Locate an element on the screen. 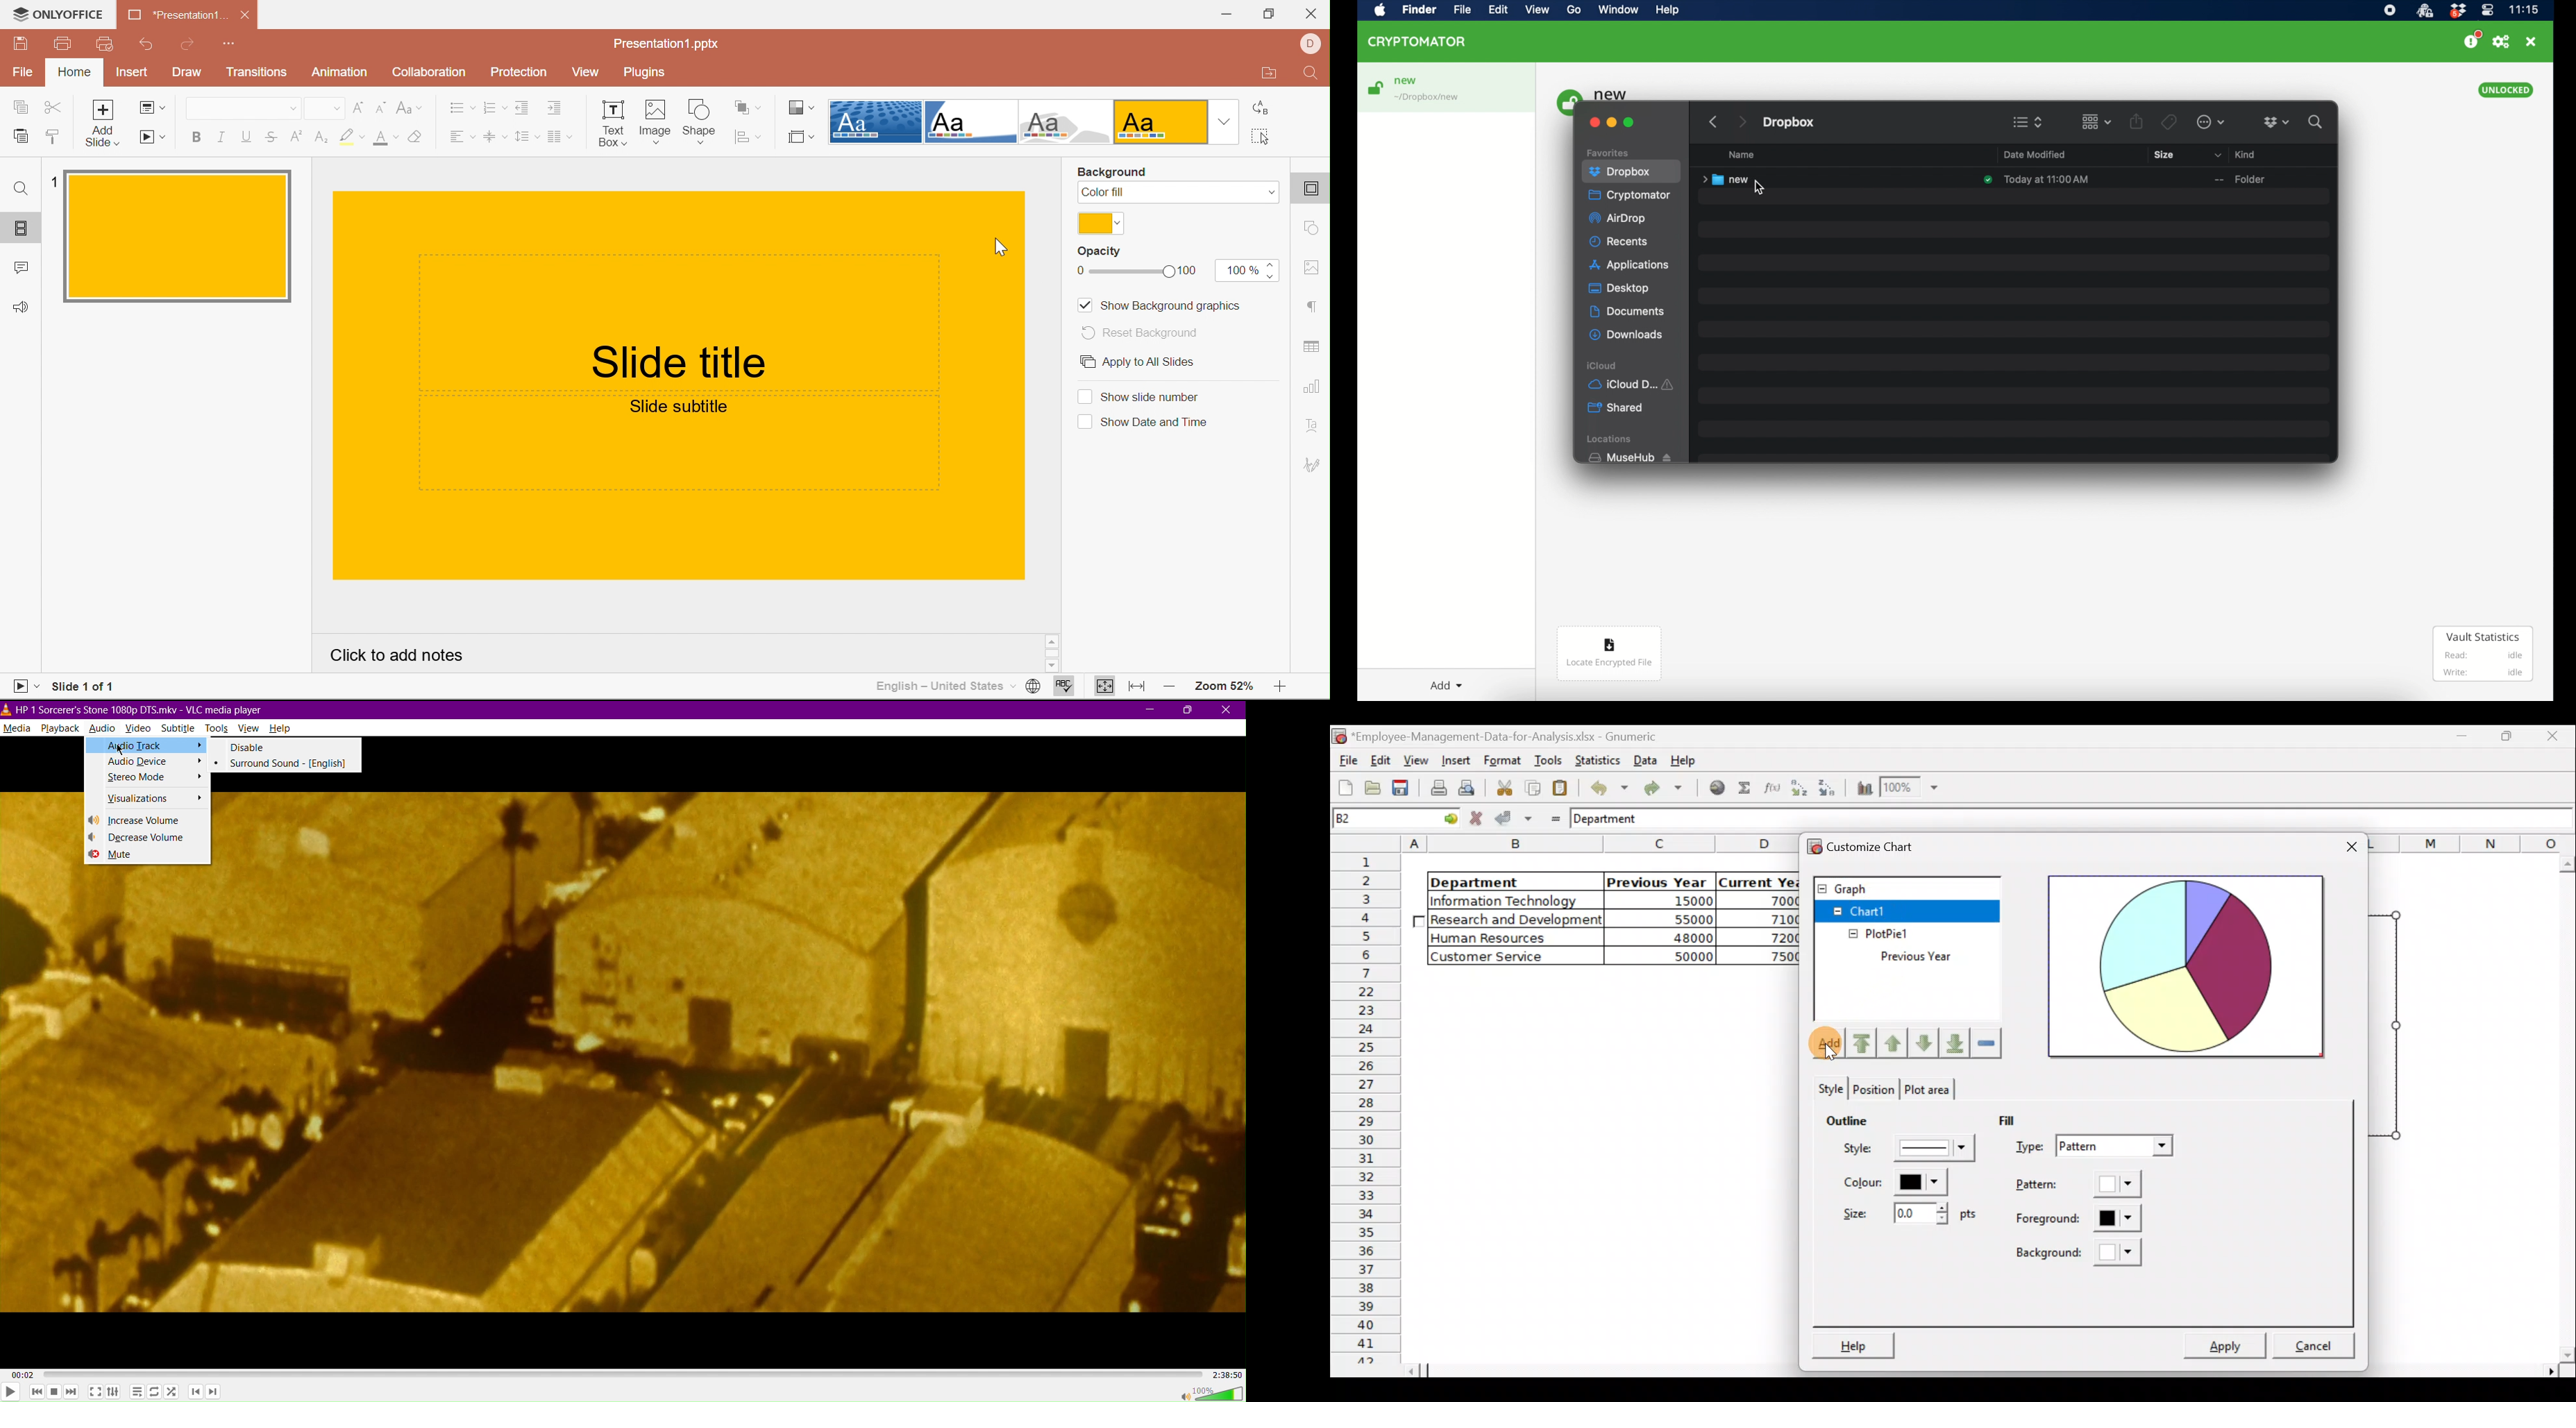 Image resolution: width=2576 pixels, height=1428 pixels. Decrement font size is located at coordinates (379, 107).